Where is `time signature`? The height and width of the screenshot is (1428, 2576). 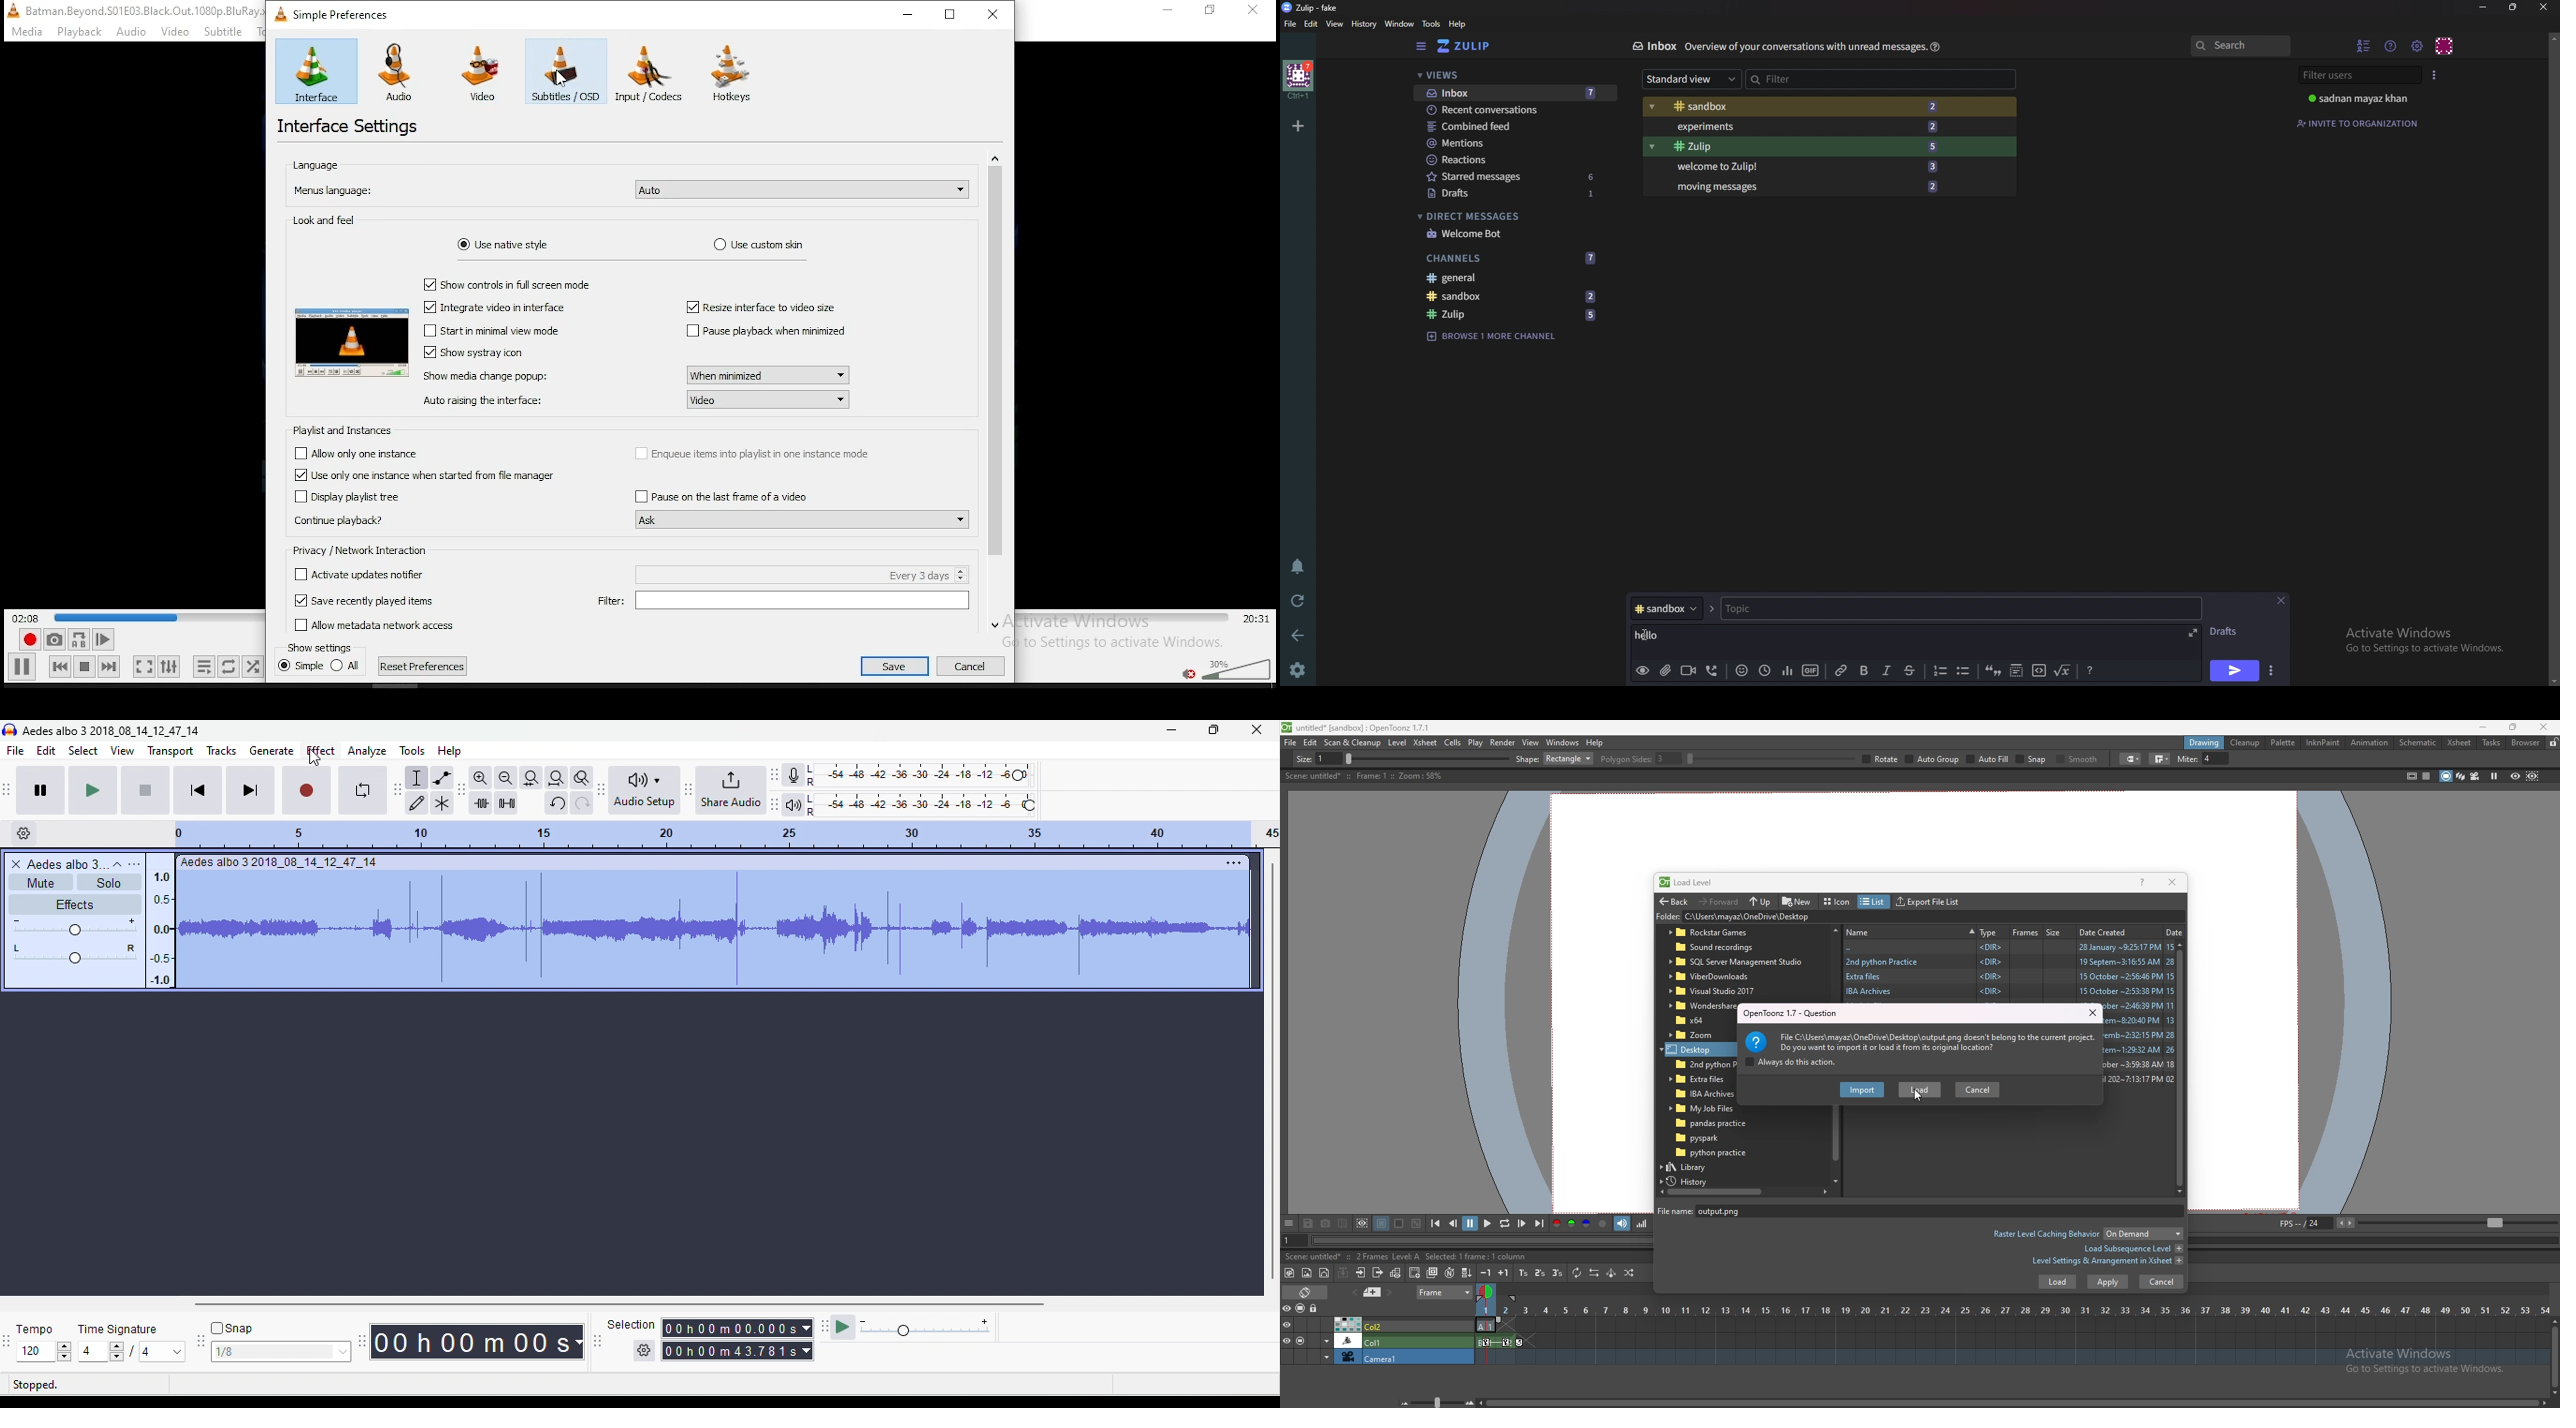 time signature is located at coordinates (119, 1329).